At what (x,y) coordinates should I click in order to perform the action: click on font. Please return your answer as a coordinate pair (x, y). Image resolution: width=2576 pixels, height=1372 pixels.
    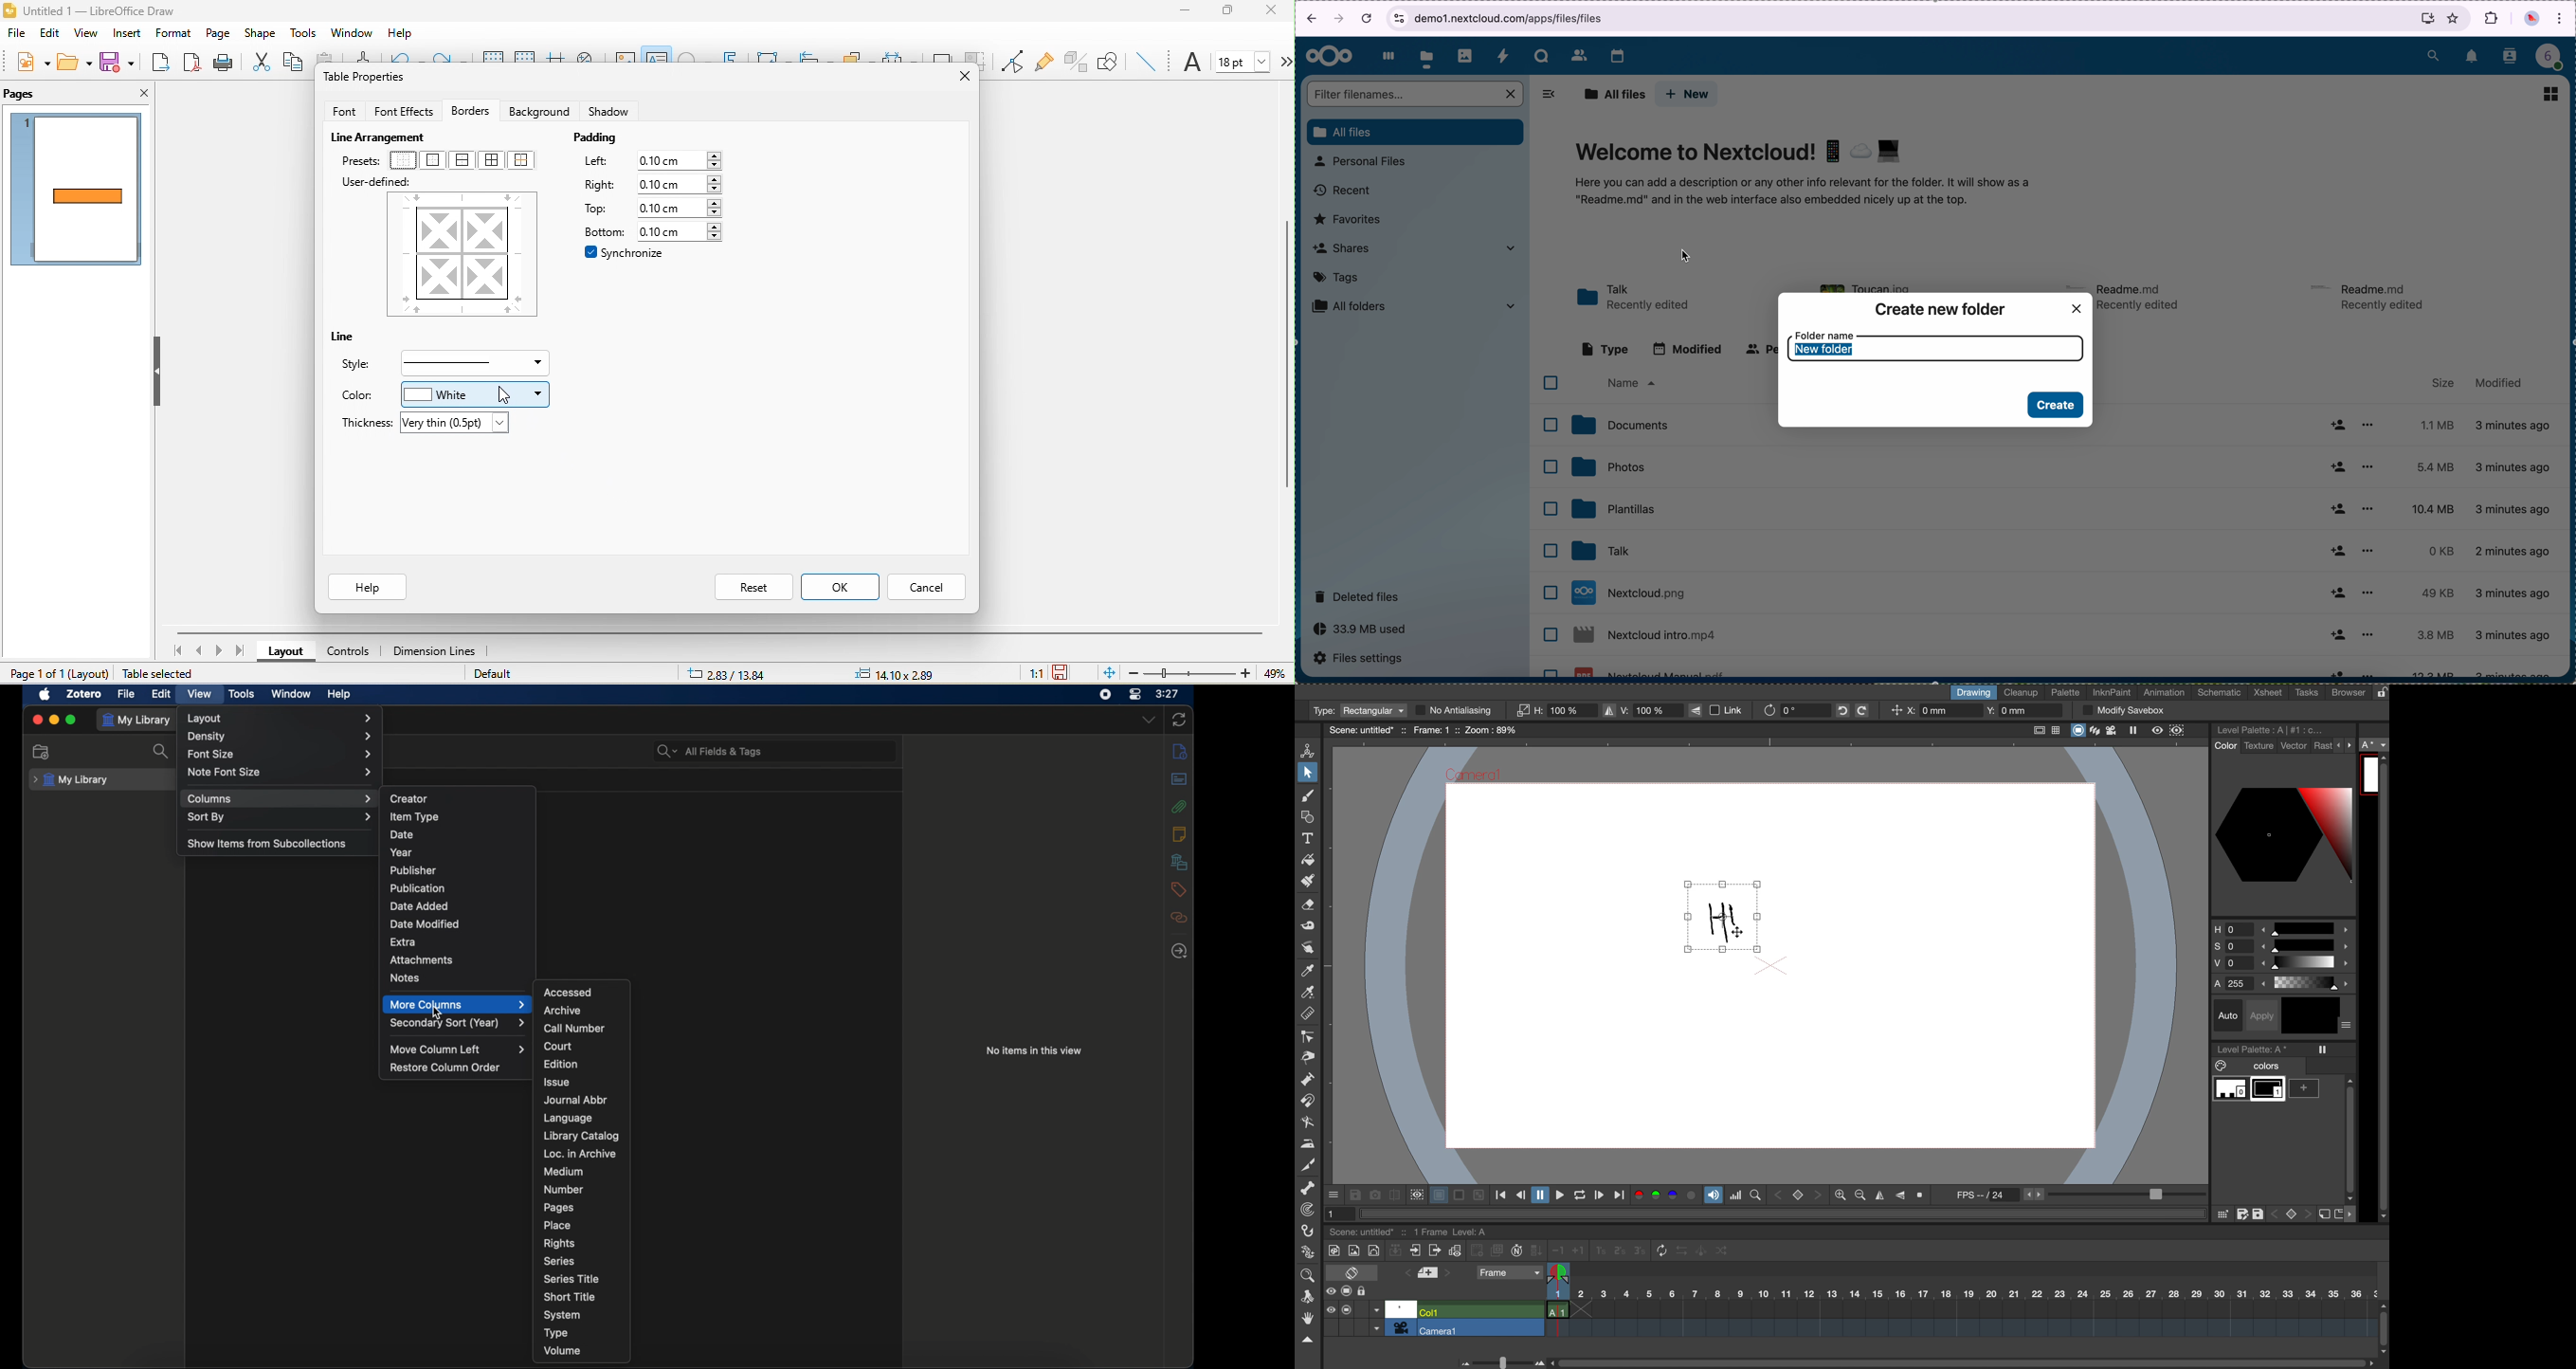
    Looking at the image, I should click on (343, 109).